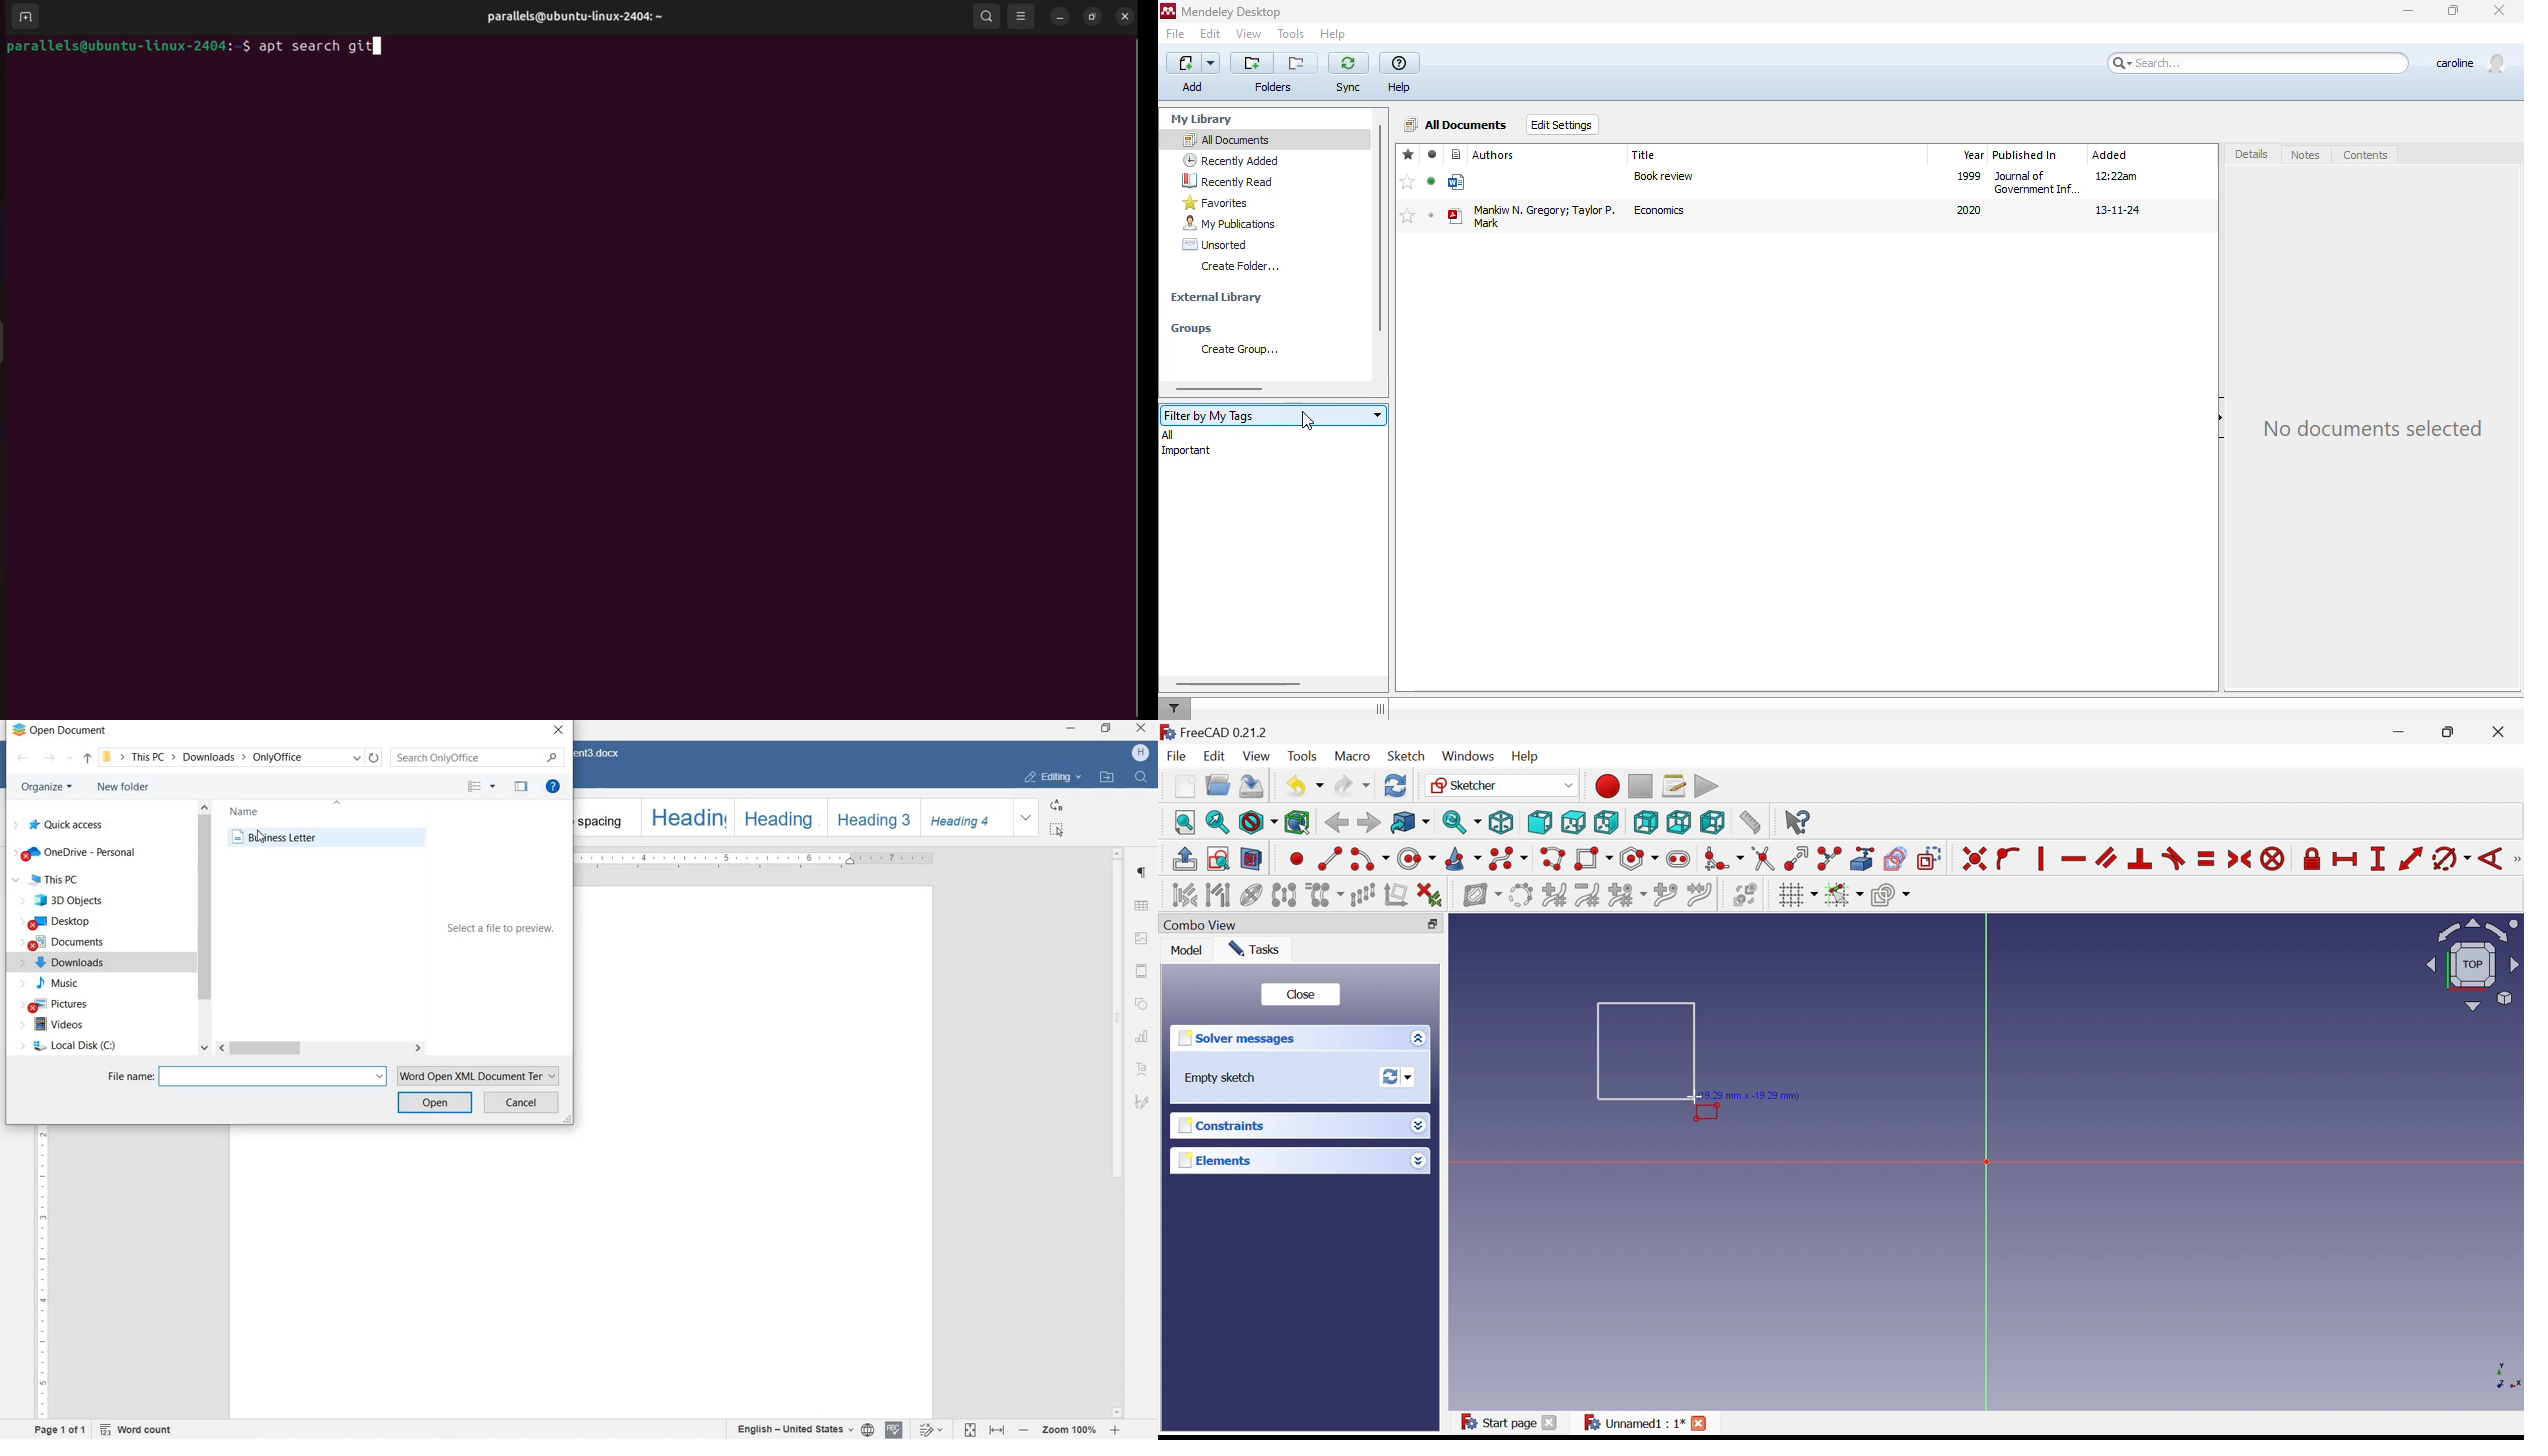 This screenshot has height=1456, width=2548. I want to click on list view, so click(480, 787).